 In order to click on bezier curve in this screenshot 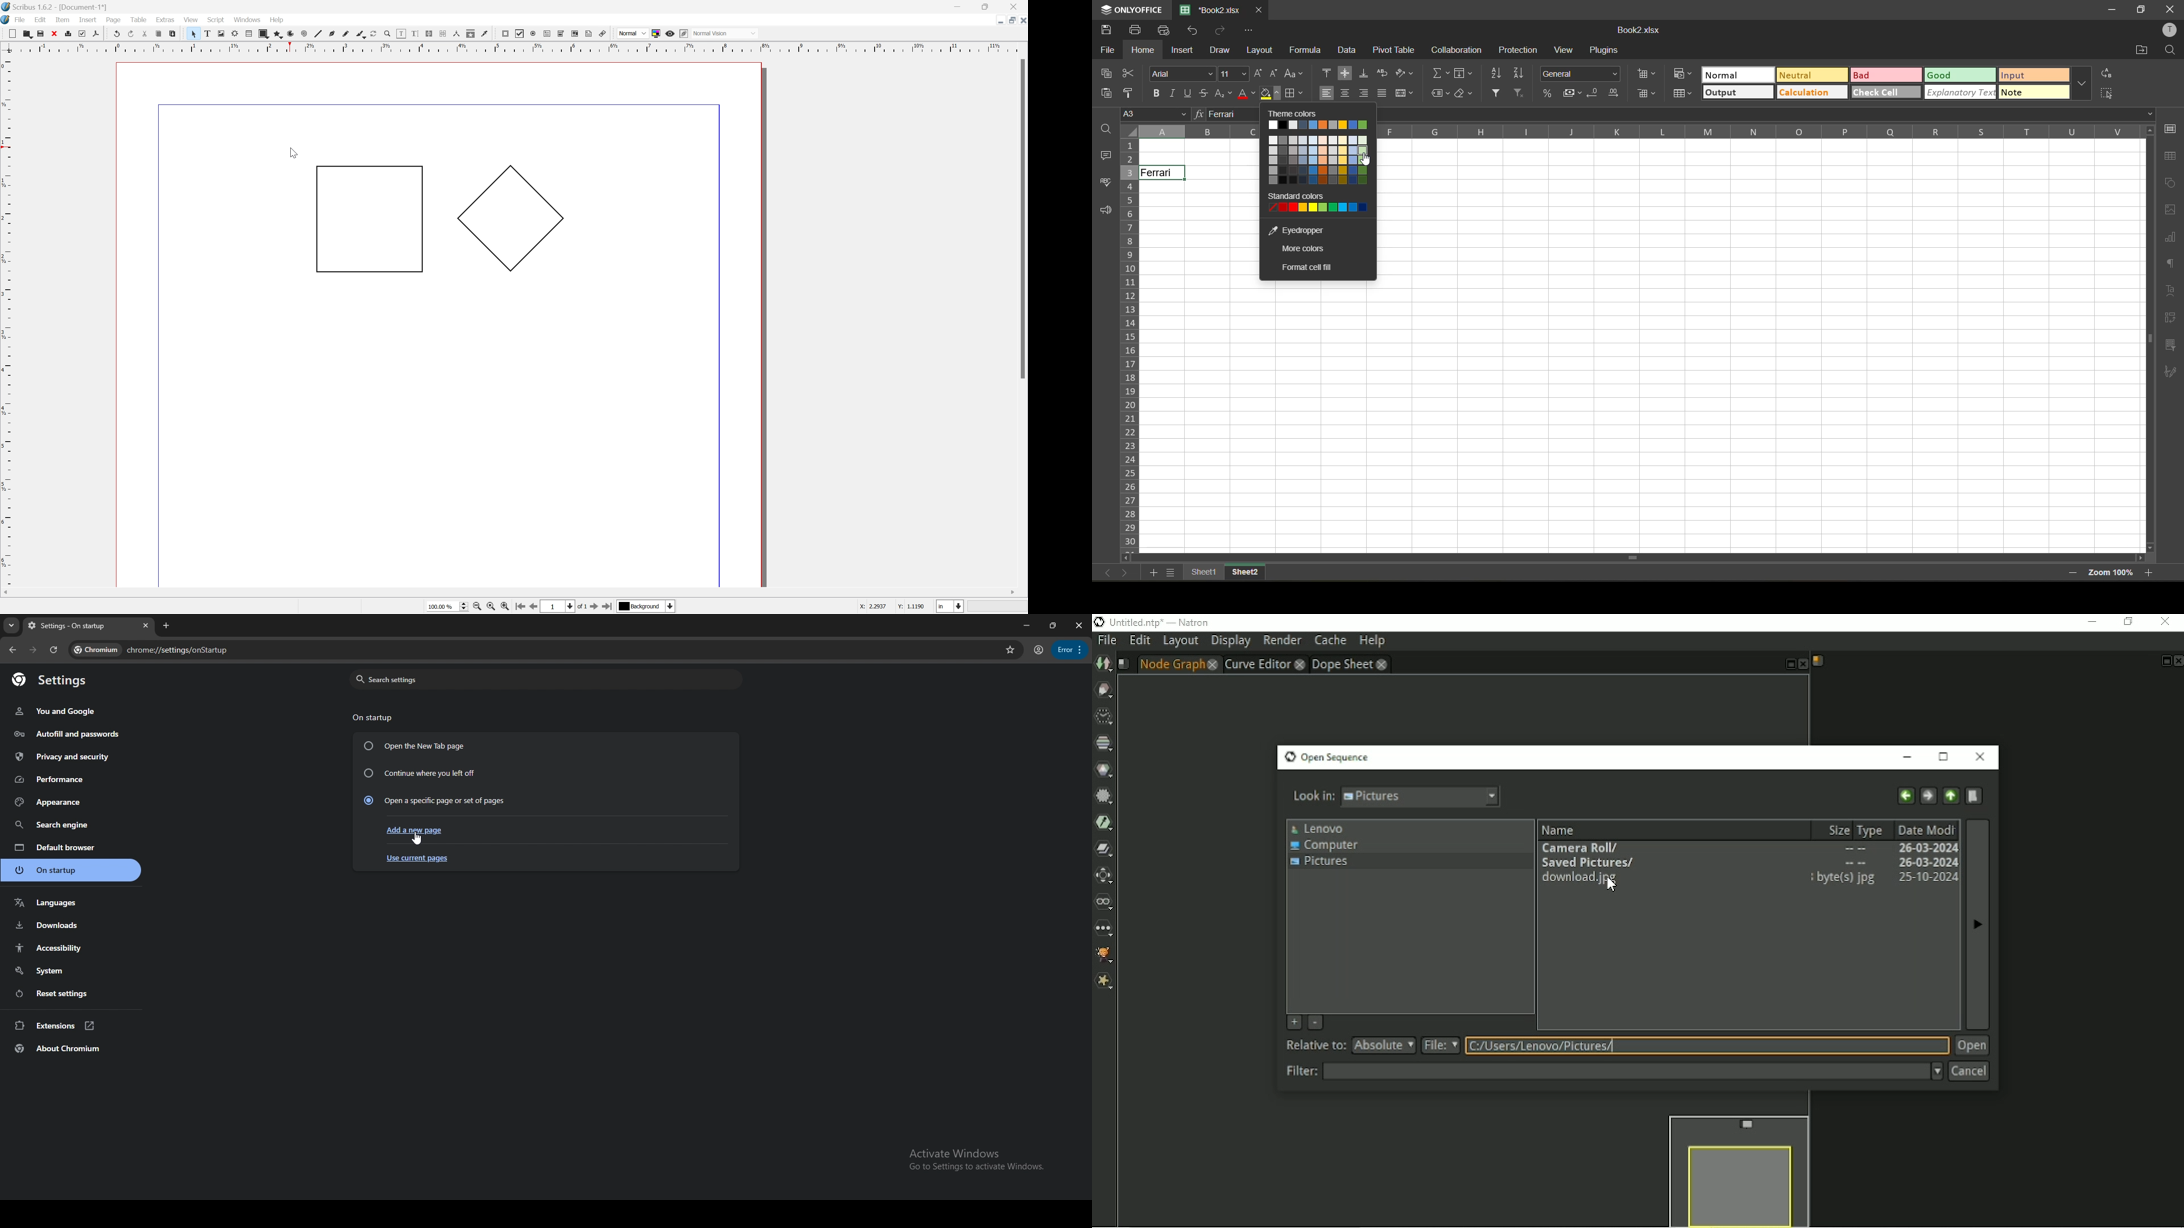, I will do `click(330, 34)`.